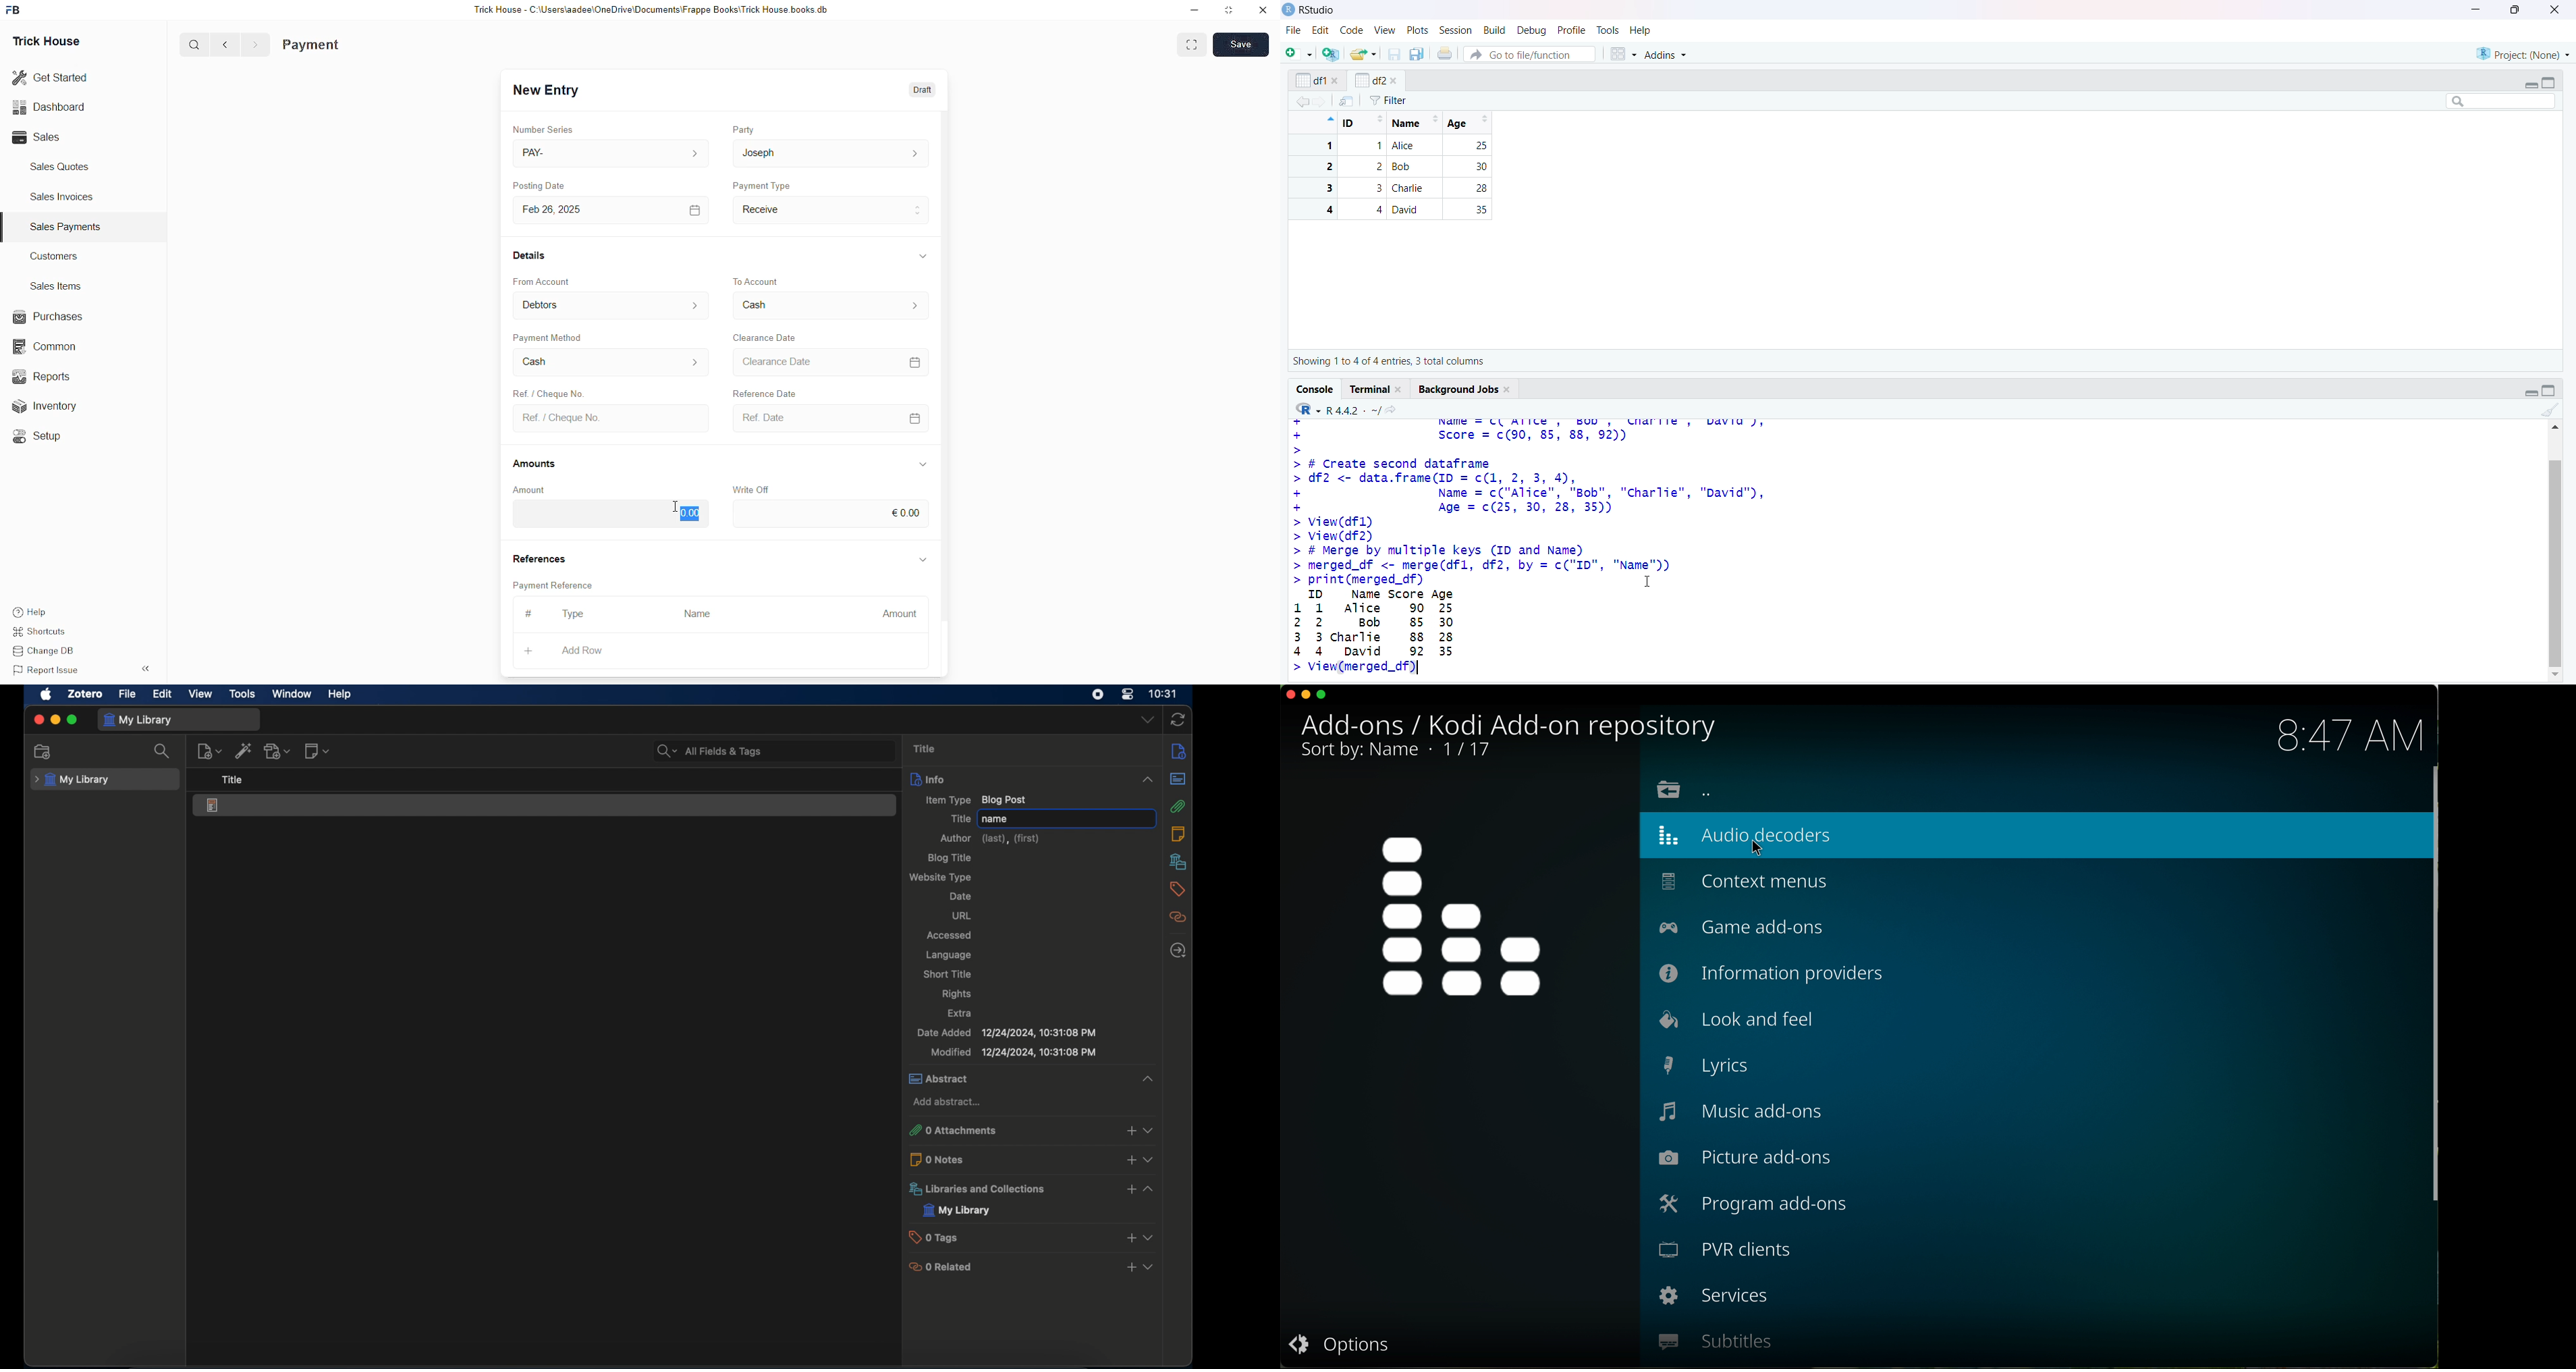 The width and height of the screenshot is (2576, 1372). Describe the element at coordinates (1530, 566) in the screenshot. I see `> # Create second dataframe> df2 <- data.frame(ID = c(1, 2, 3, 4),+ Name = c("Alice", "Bob", "Charlie", "David"),+ Age = c(25, 30, 28, 35))> View(dfl)> View(df2)> # Merge by multiple keys (ID and Name)> merged_df <- merge(dfl, df2, by = c("ID", "Name"))> print(merged_df) 1ID Name Score Age1 1 Alice 90 252 2 Bob 85 303 3 charlie 88 284 4 David 92 35> View(merged_df)` at that location.